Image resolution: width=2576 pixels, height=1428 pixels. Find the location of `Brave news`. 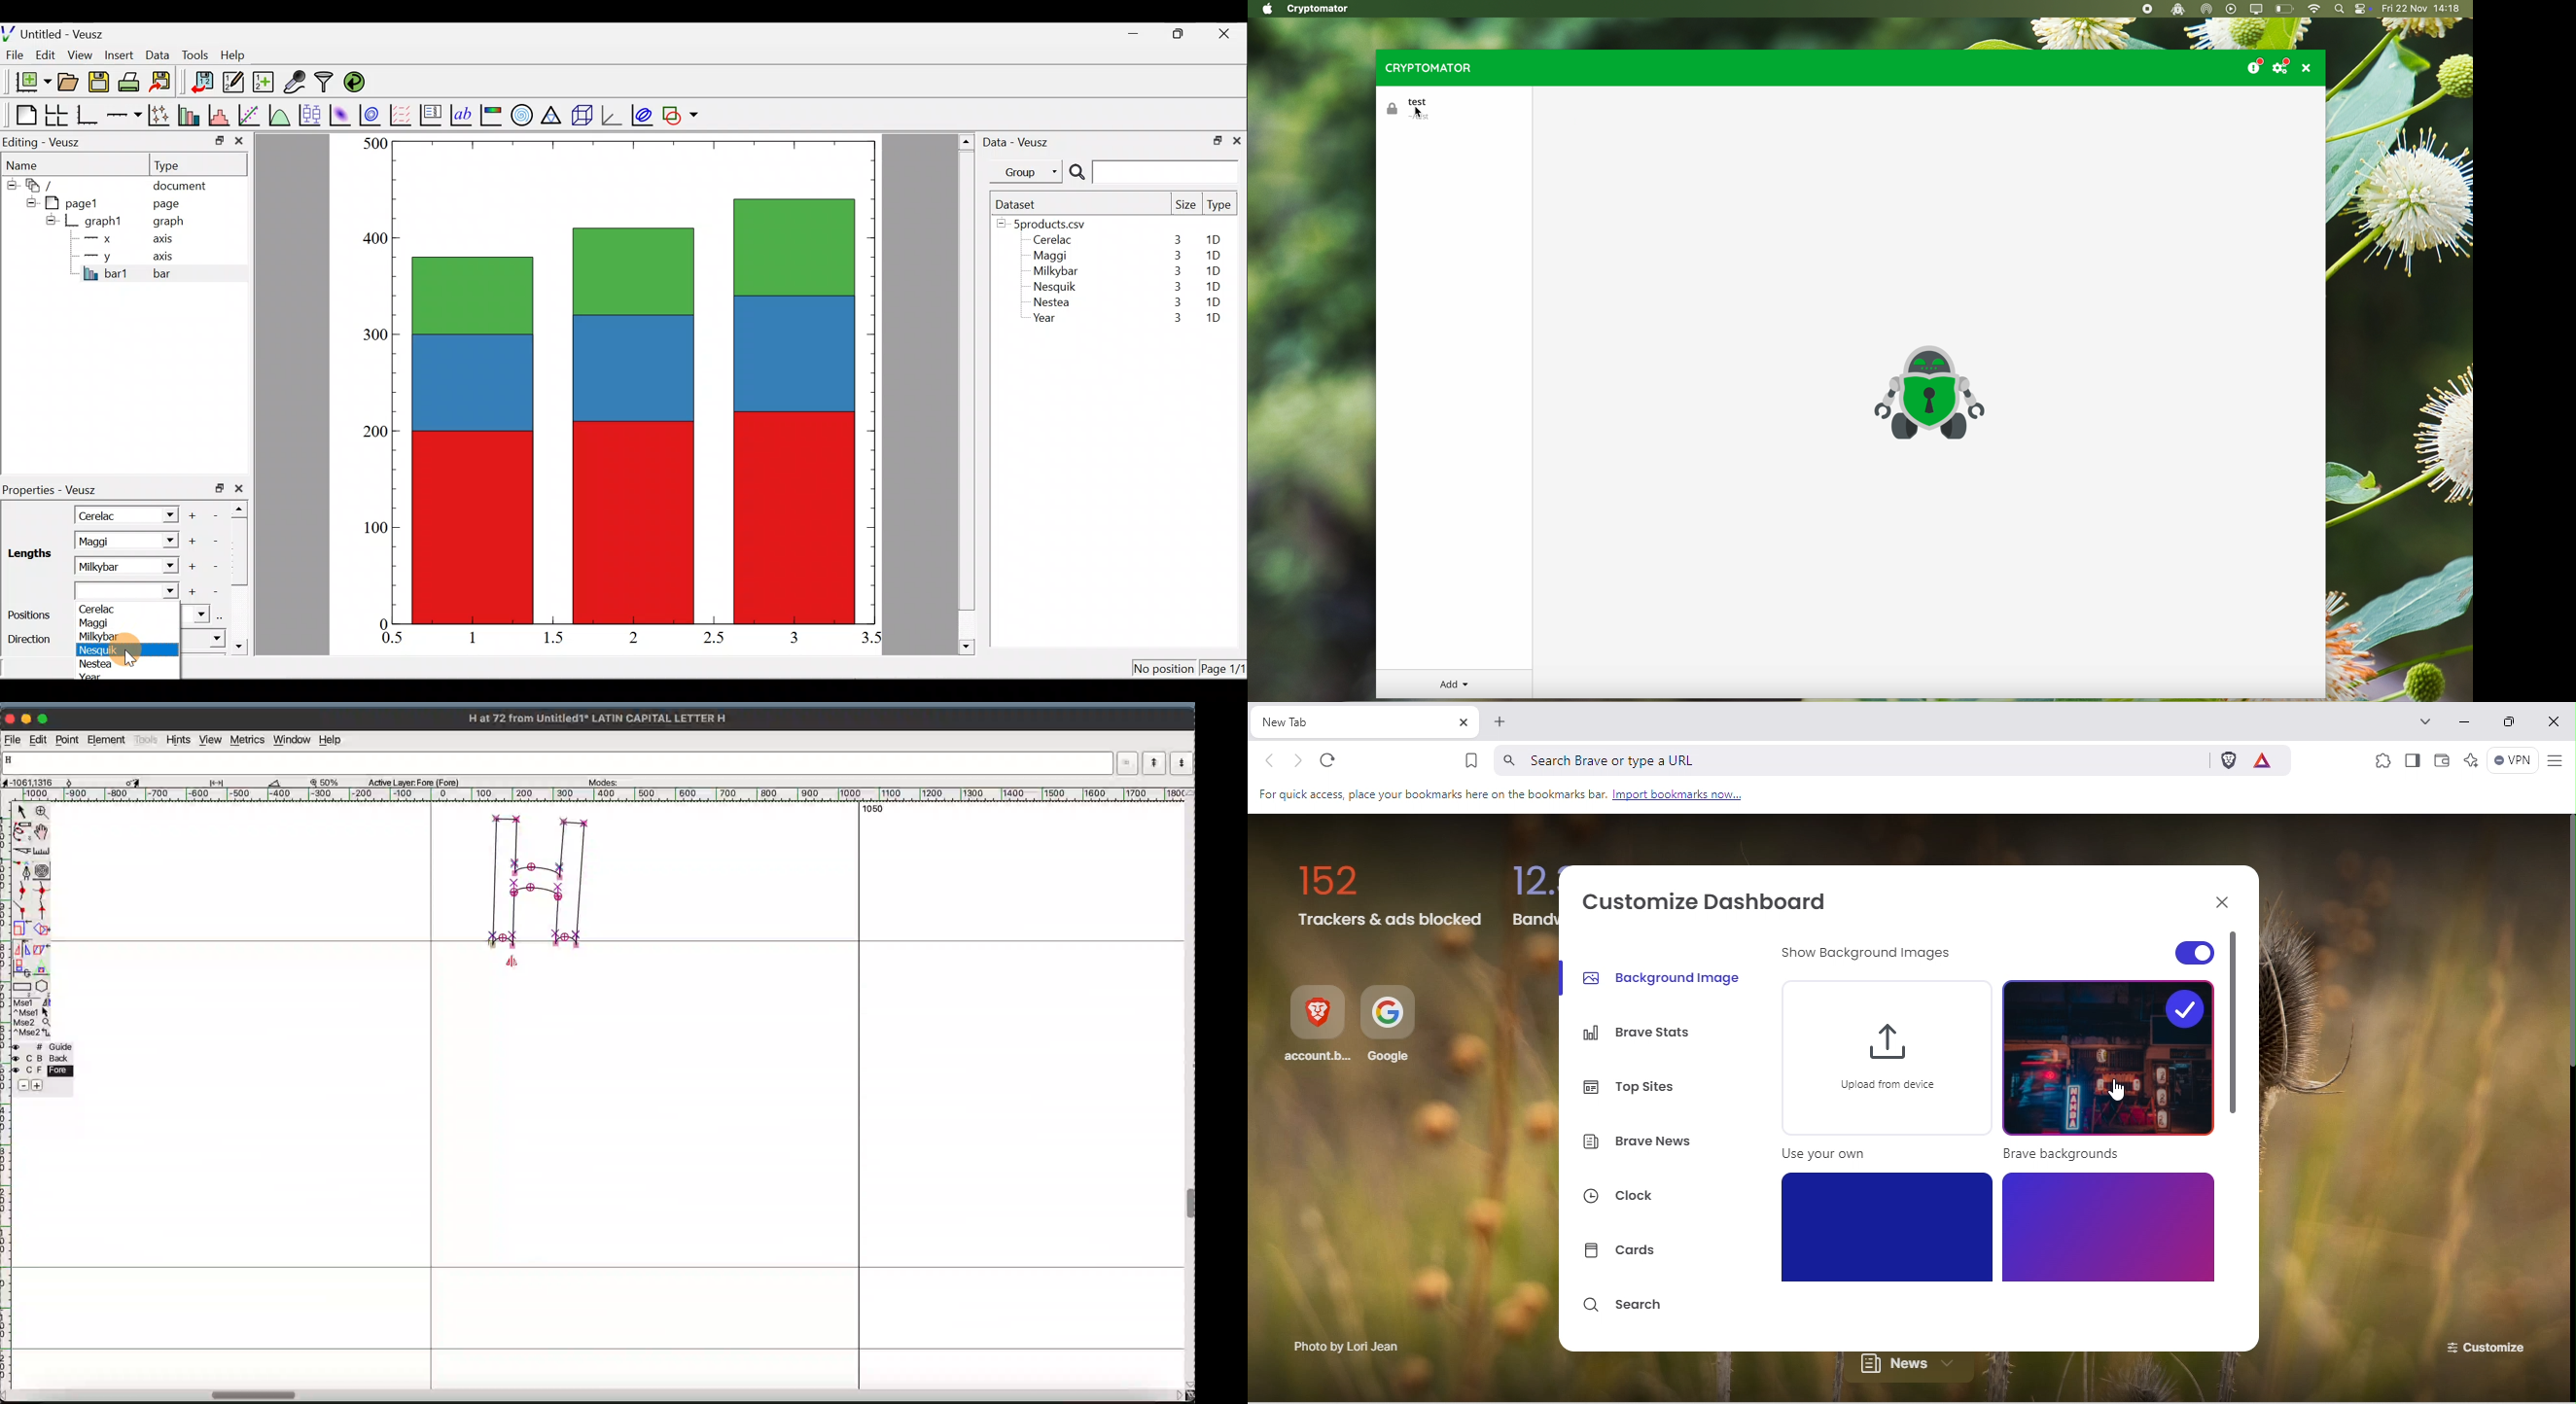

Brave news is located at coordinates (1641, 1144).